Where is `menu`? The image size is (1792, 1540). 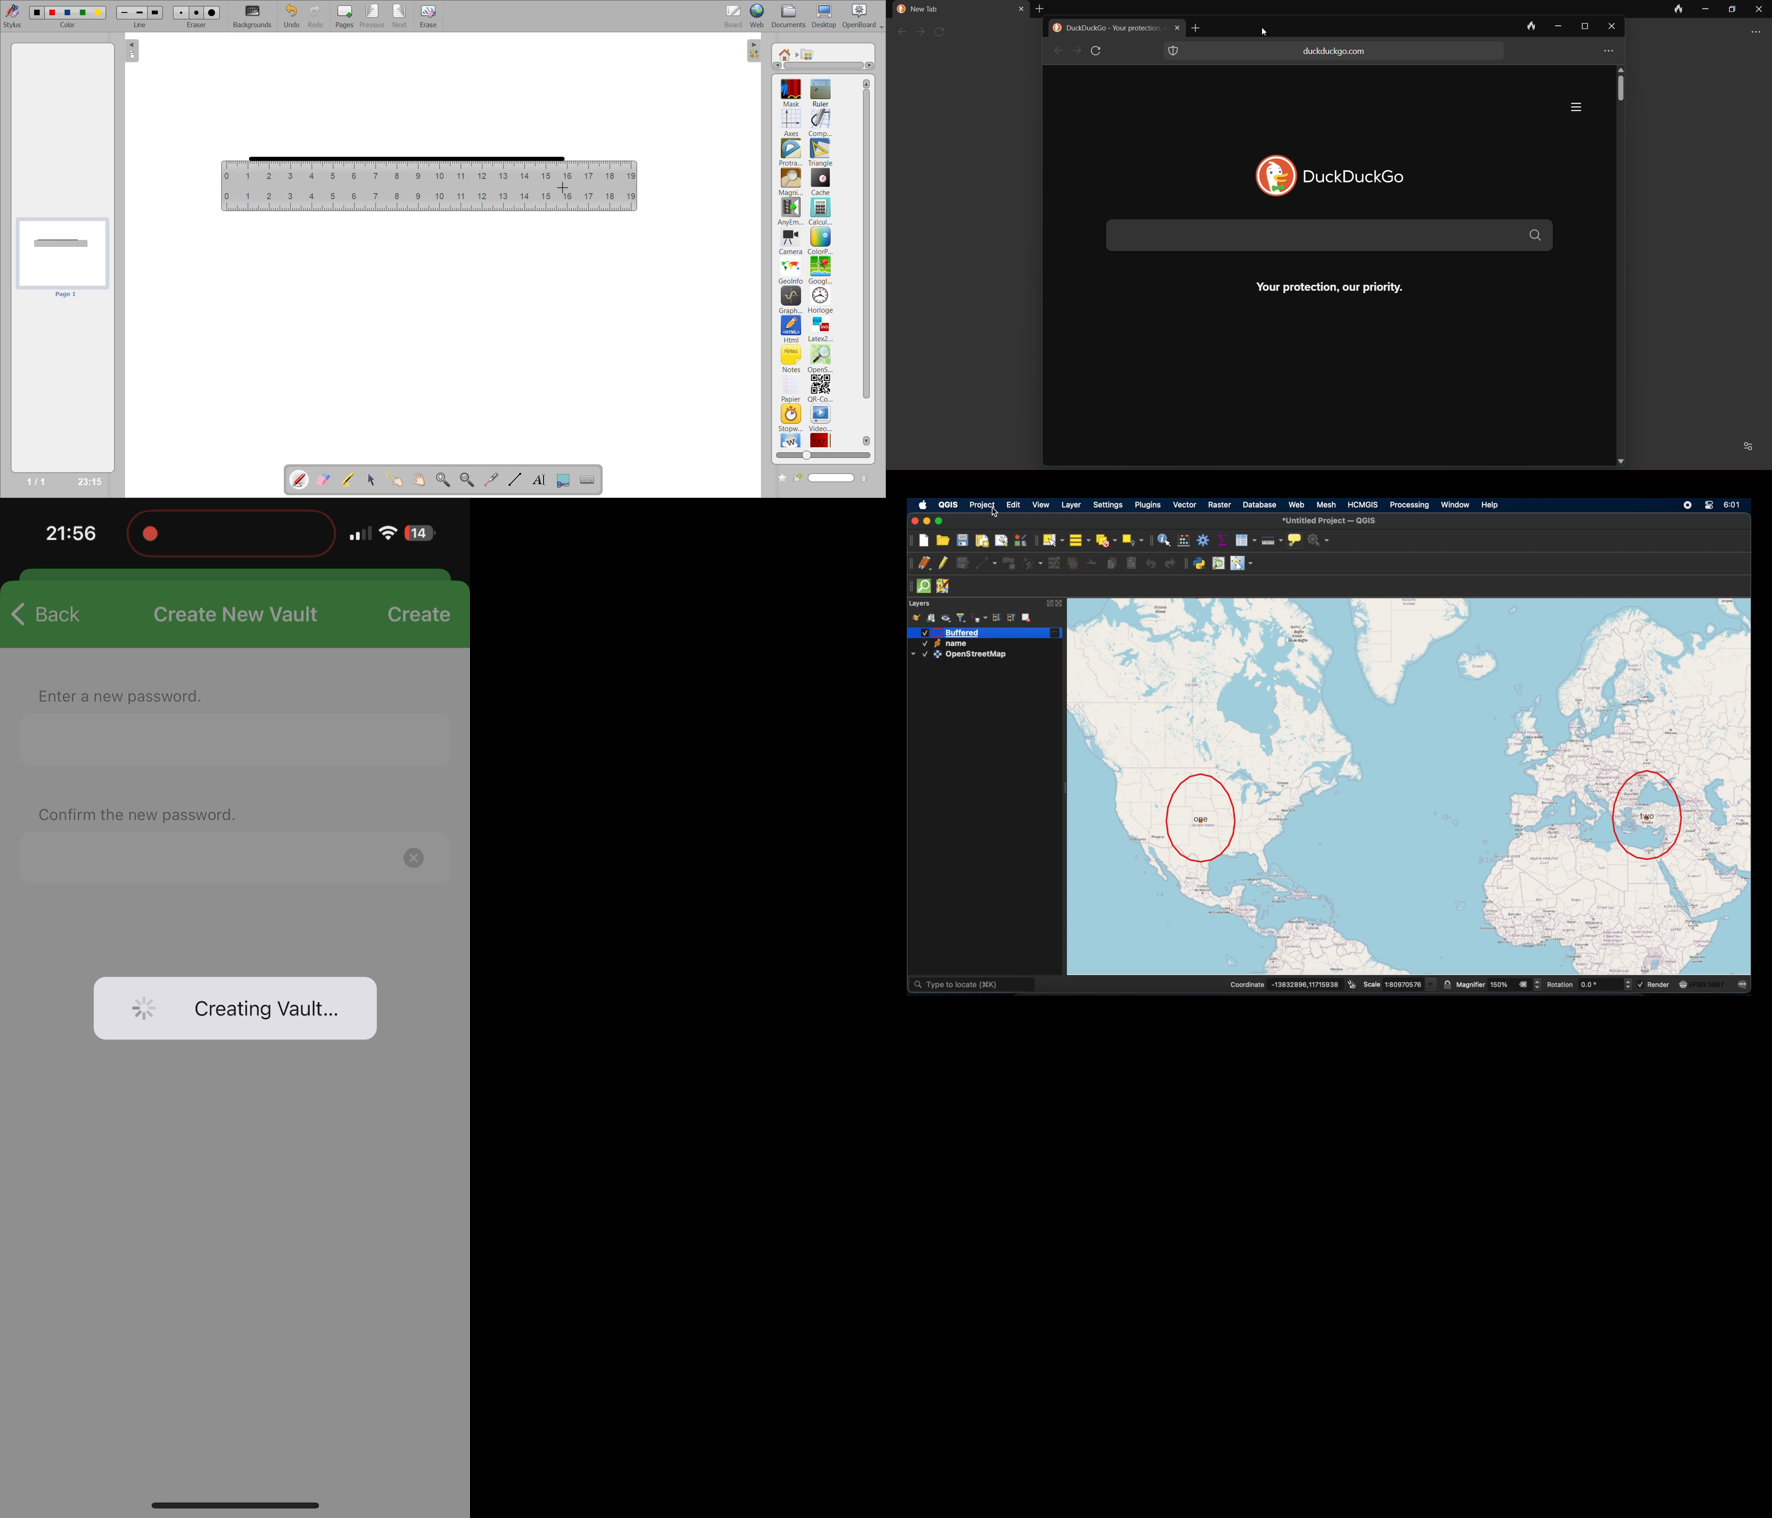
menu is located at coordinates (1567, 108).